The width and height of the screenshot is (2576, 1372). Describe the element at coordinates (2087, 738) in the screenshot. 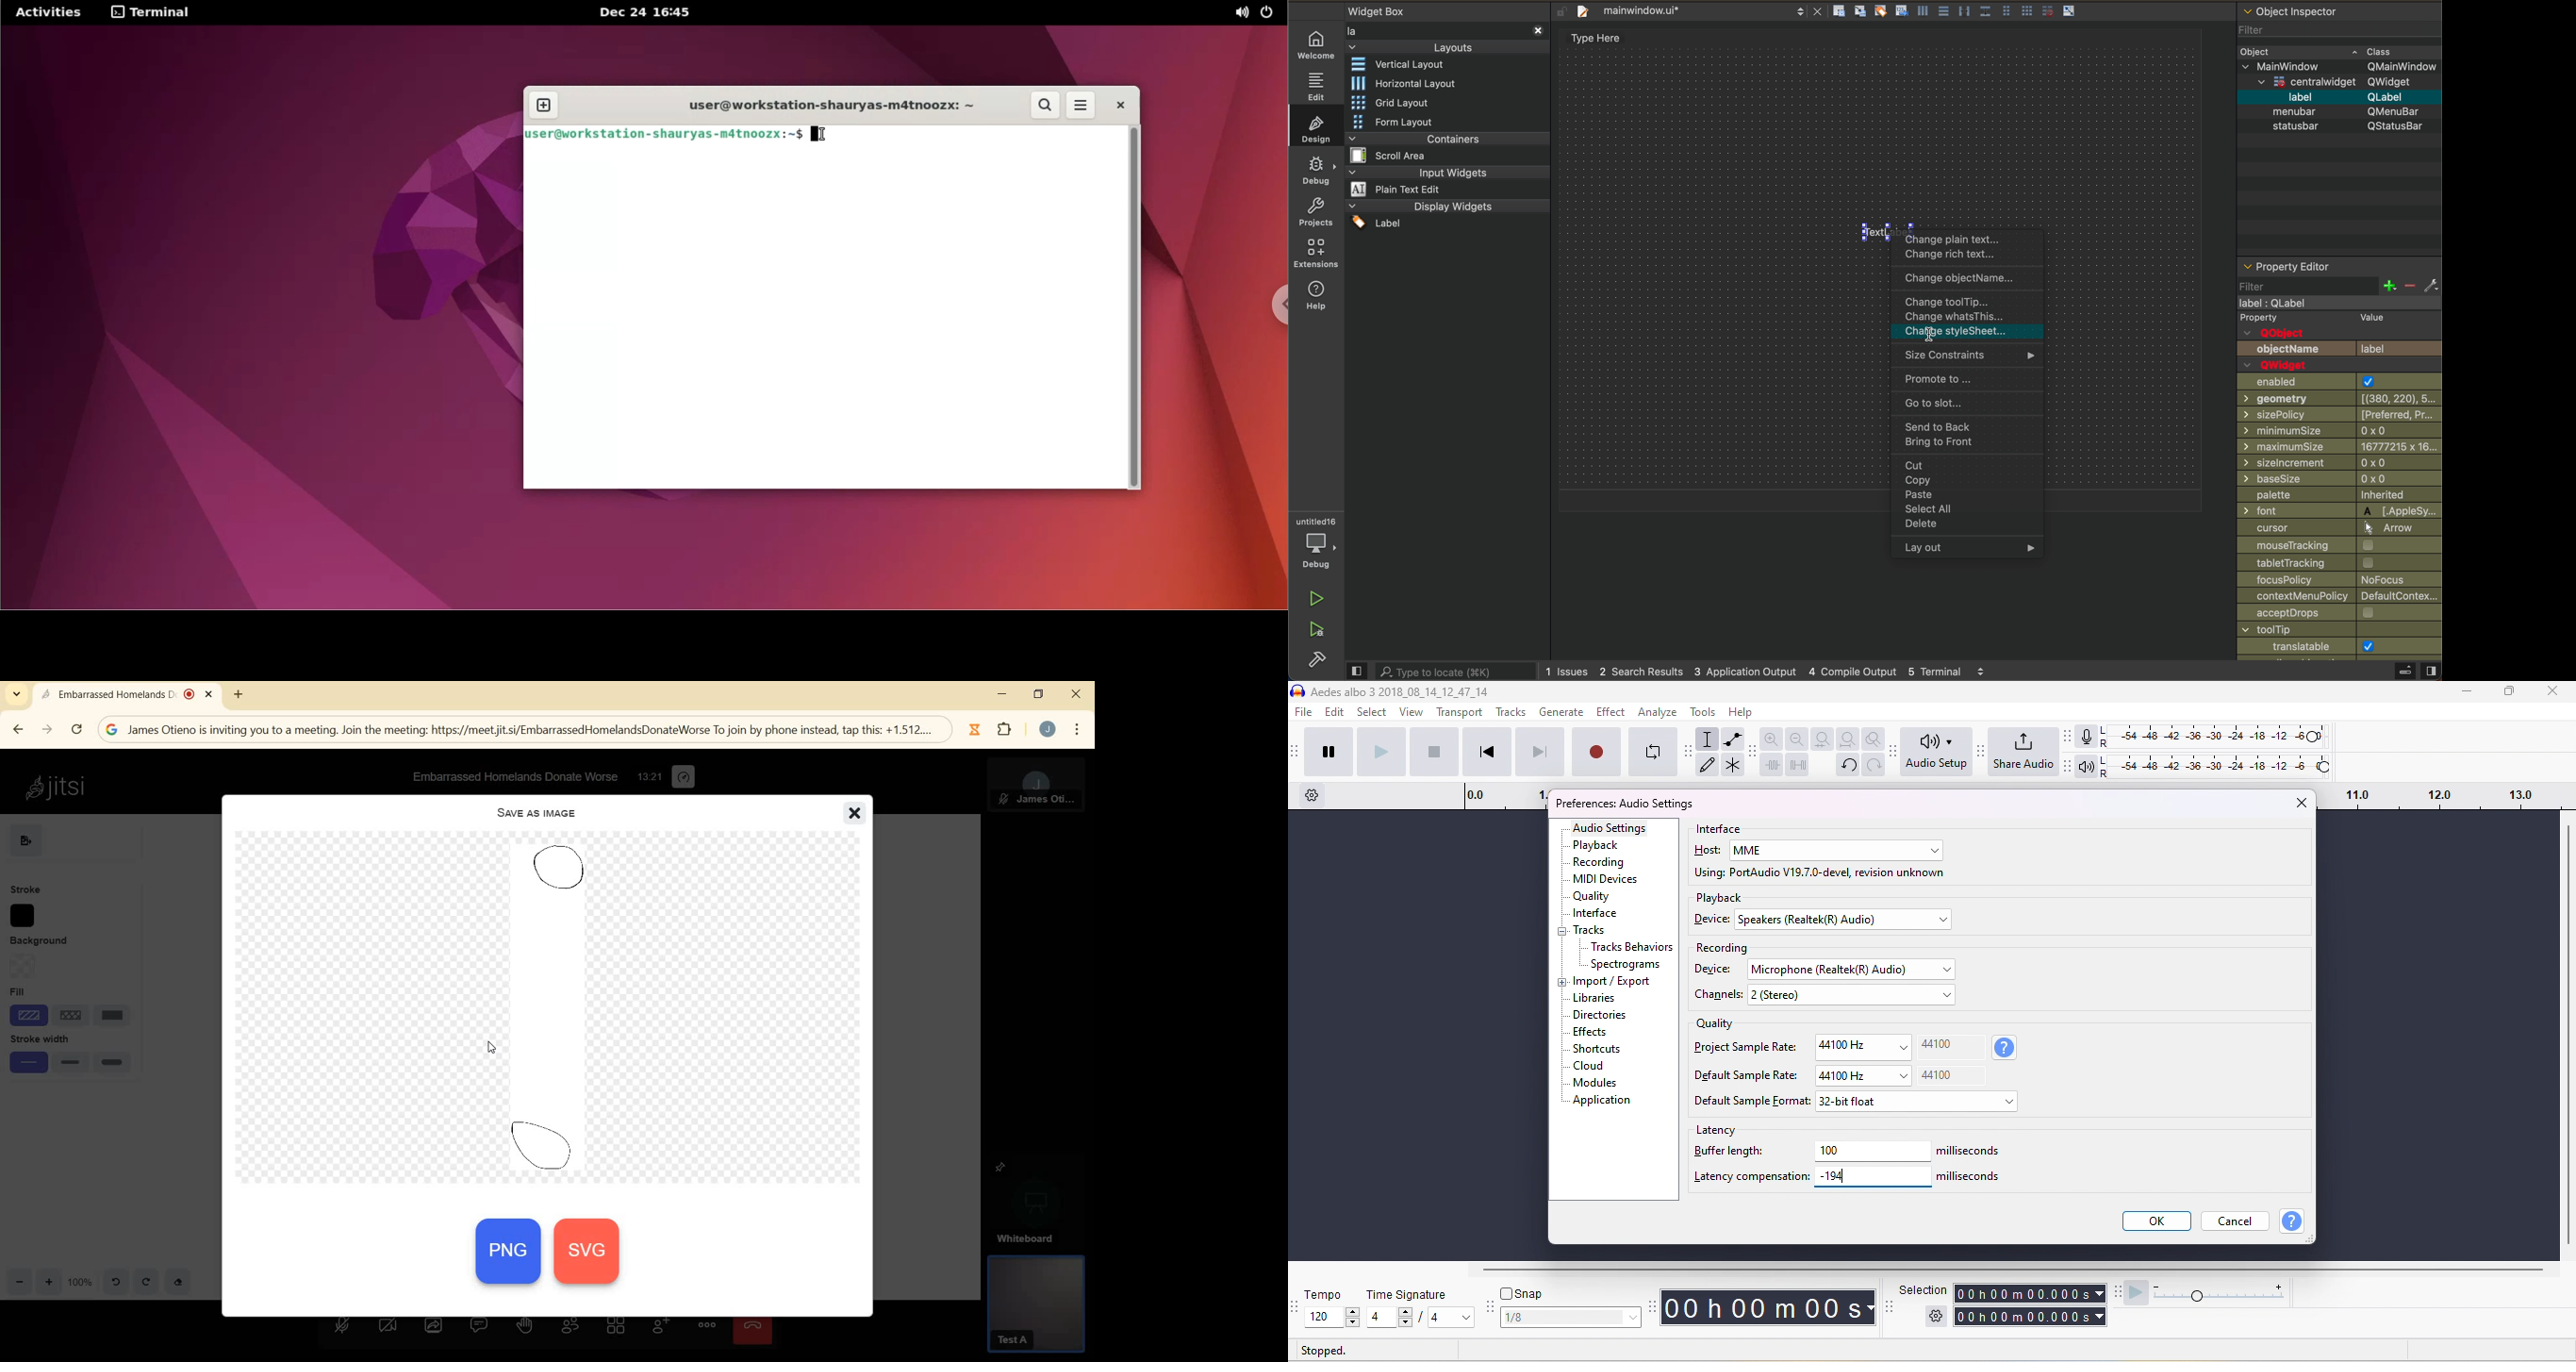

I see `recording meter` at that location.